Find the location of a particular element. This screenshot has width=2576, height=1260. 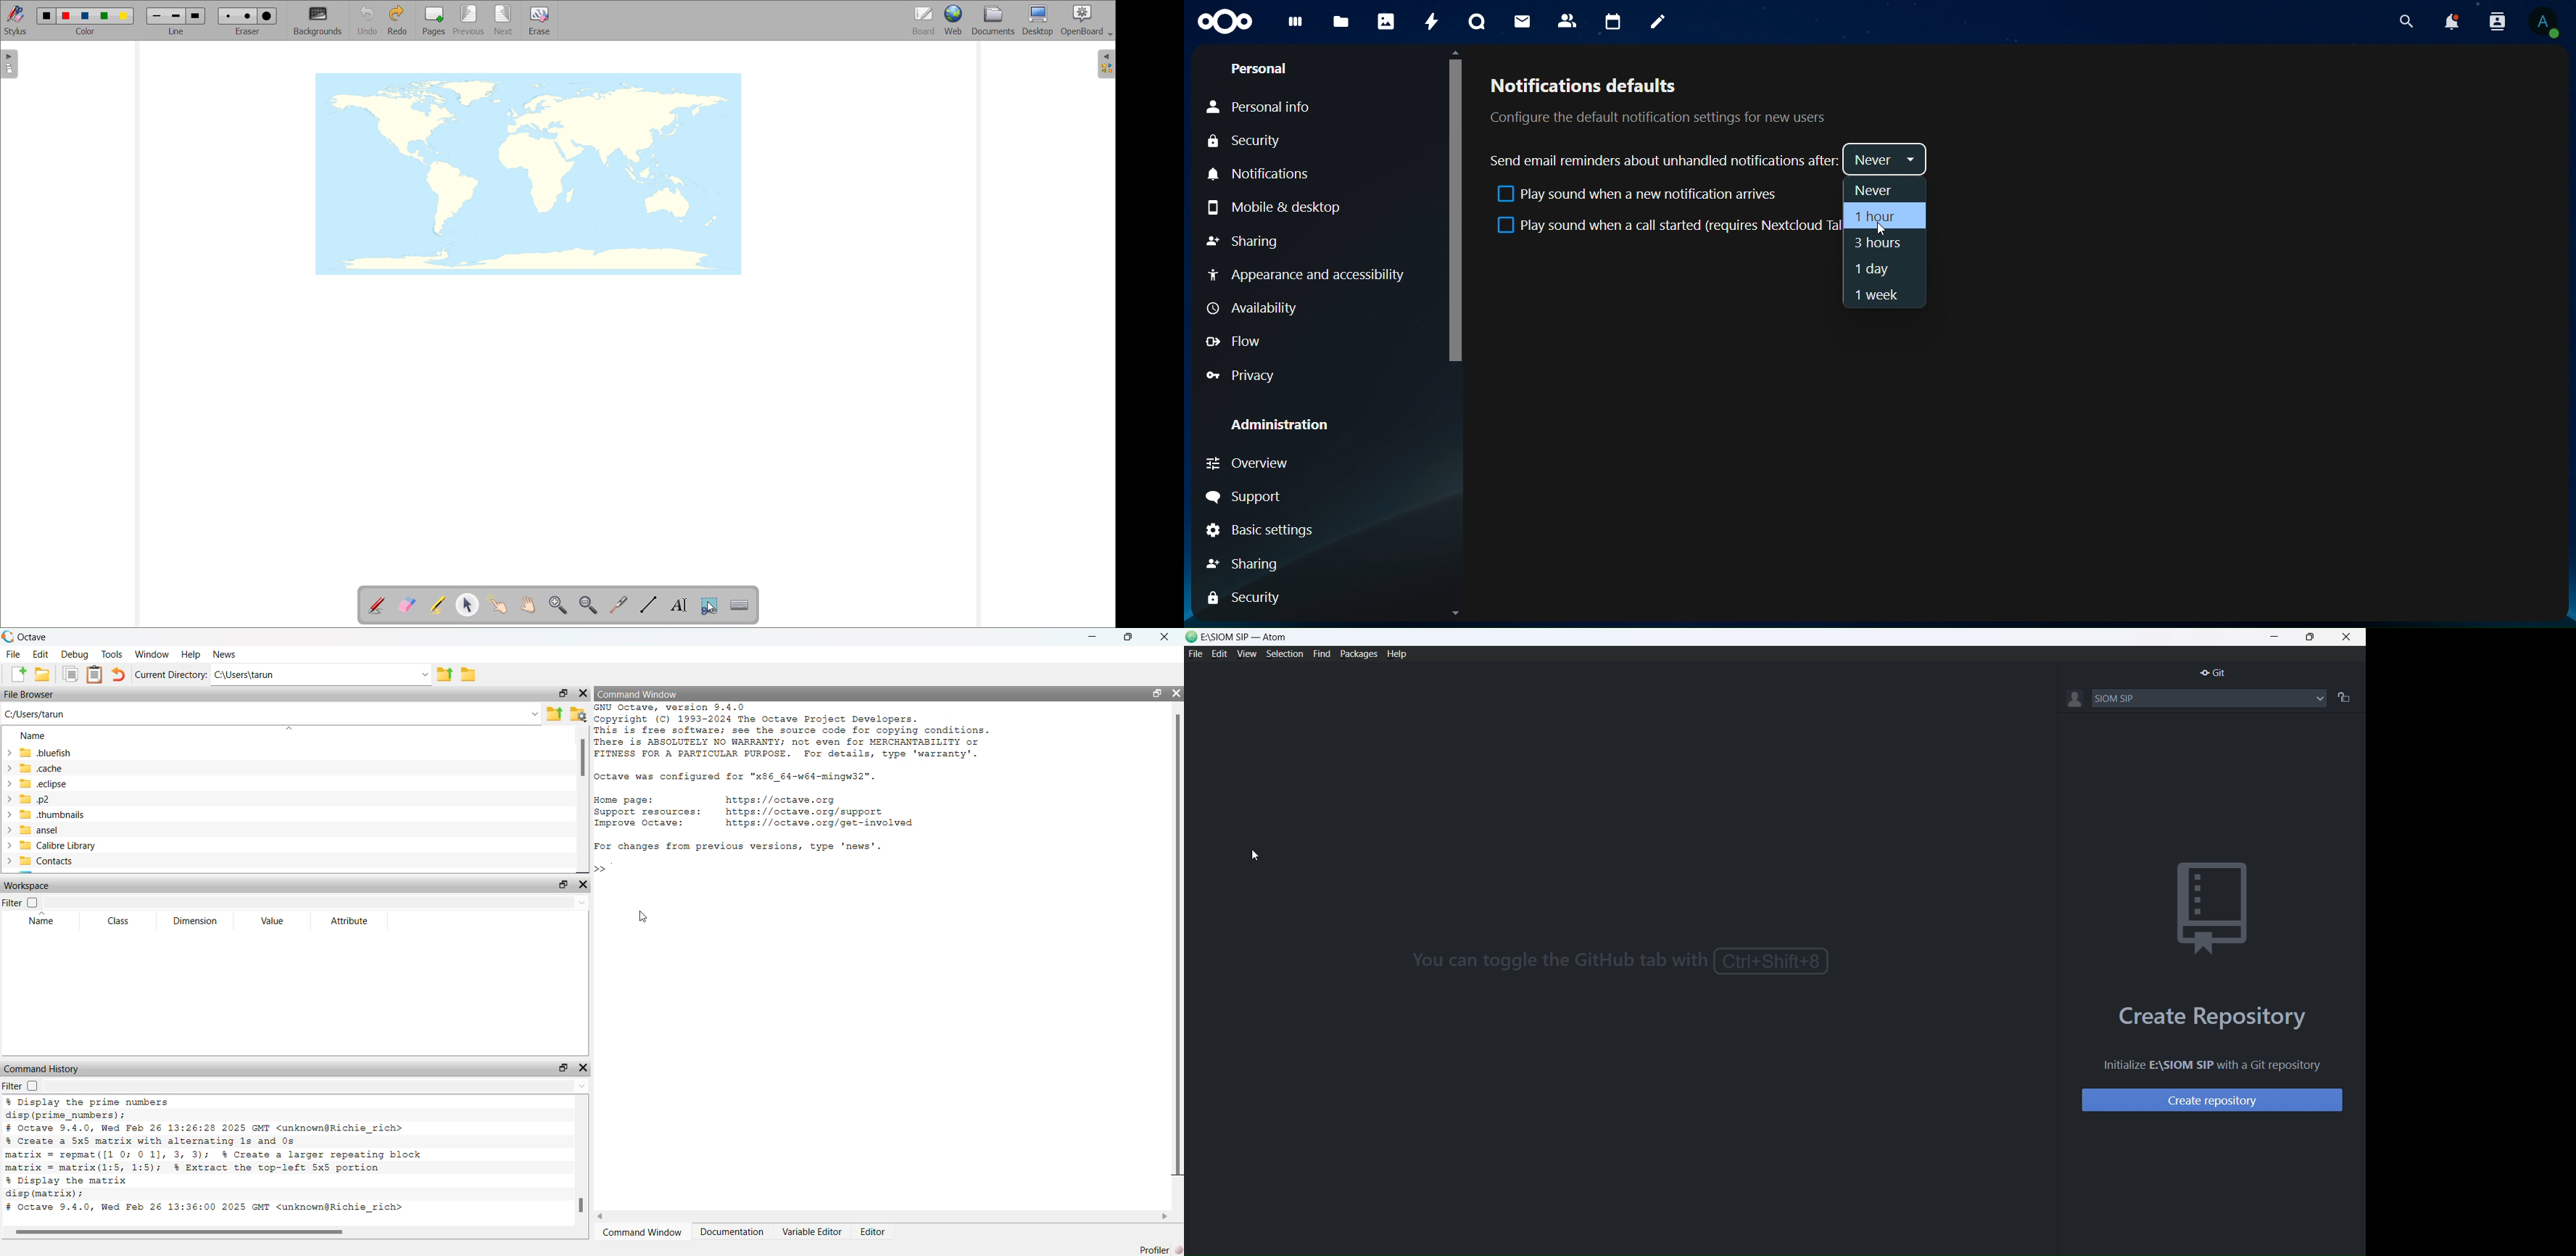

Notifications is located at coordinates (1265, 174).